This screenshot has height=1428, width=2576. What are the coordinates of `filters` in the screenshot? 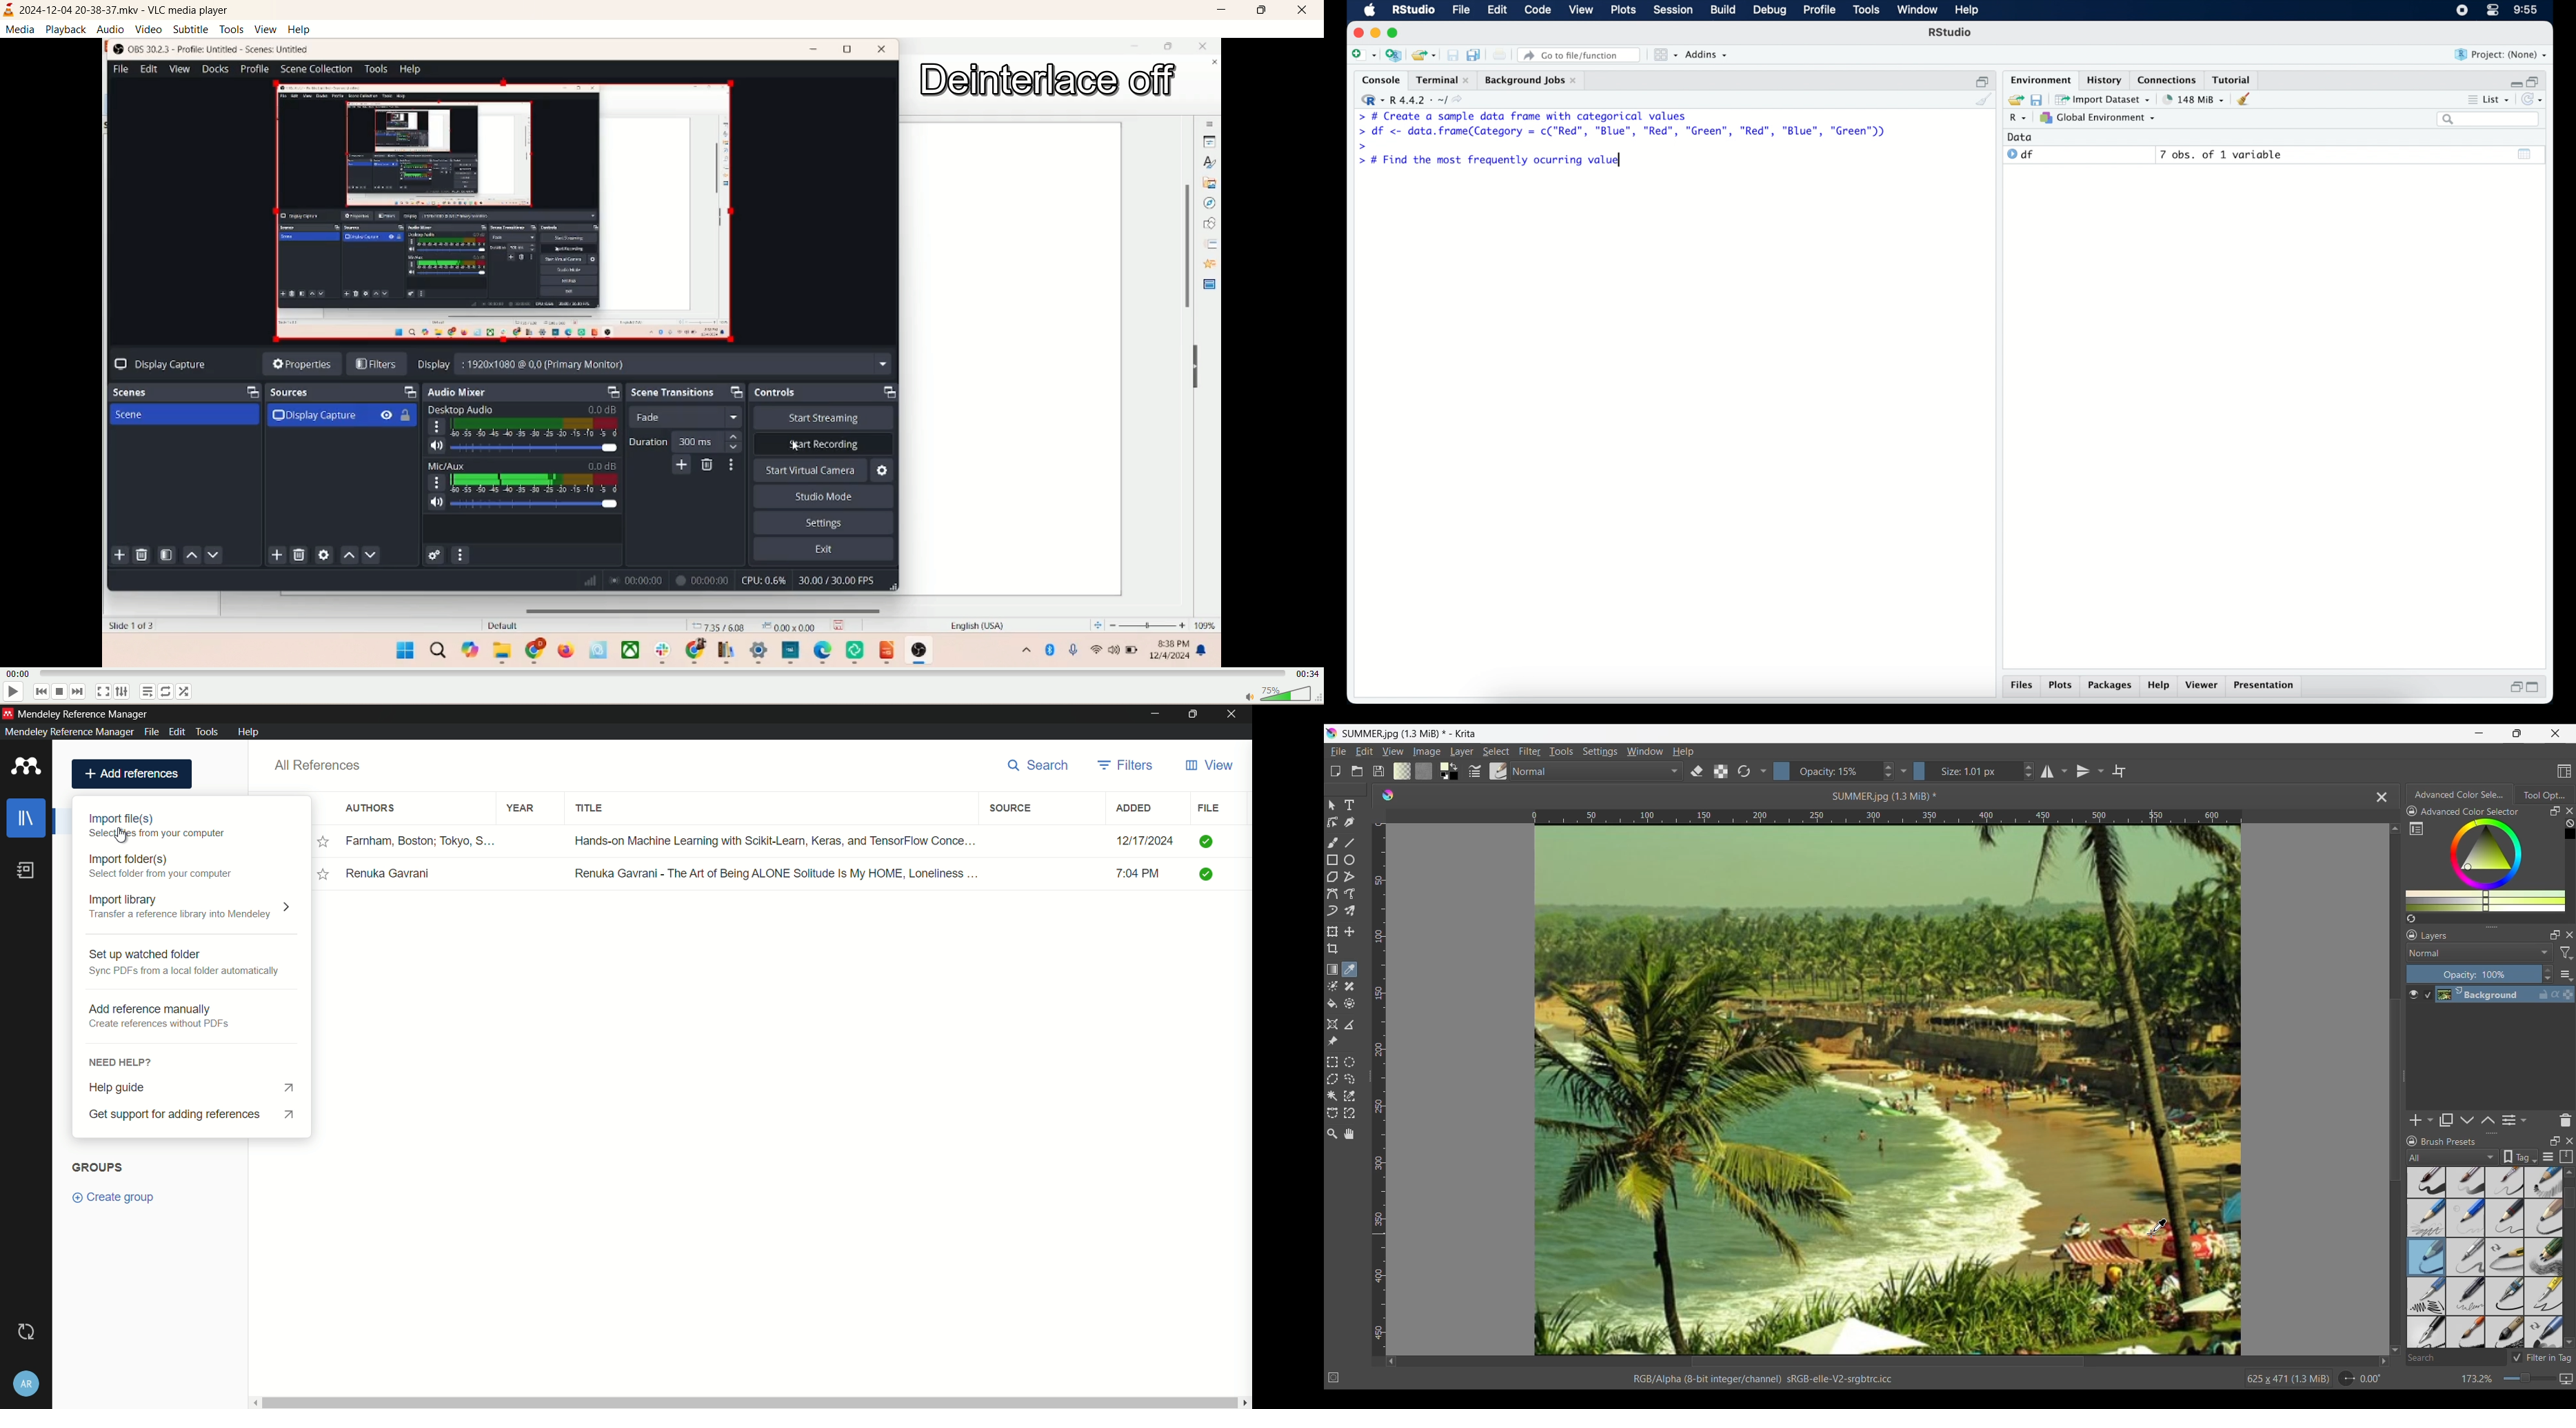 It's located at (1127, 766).